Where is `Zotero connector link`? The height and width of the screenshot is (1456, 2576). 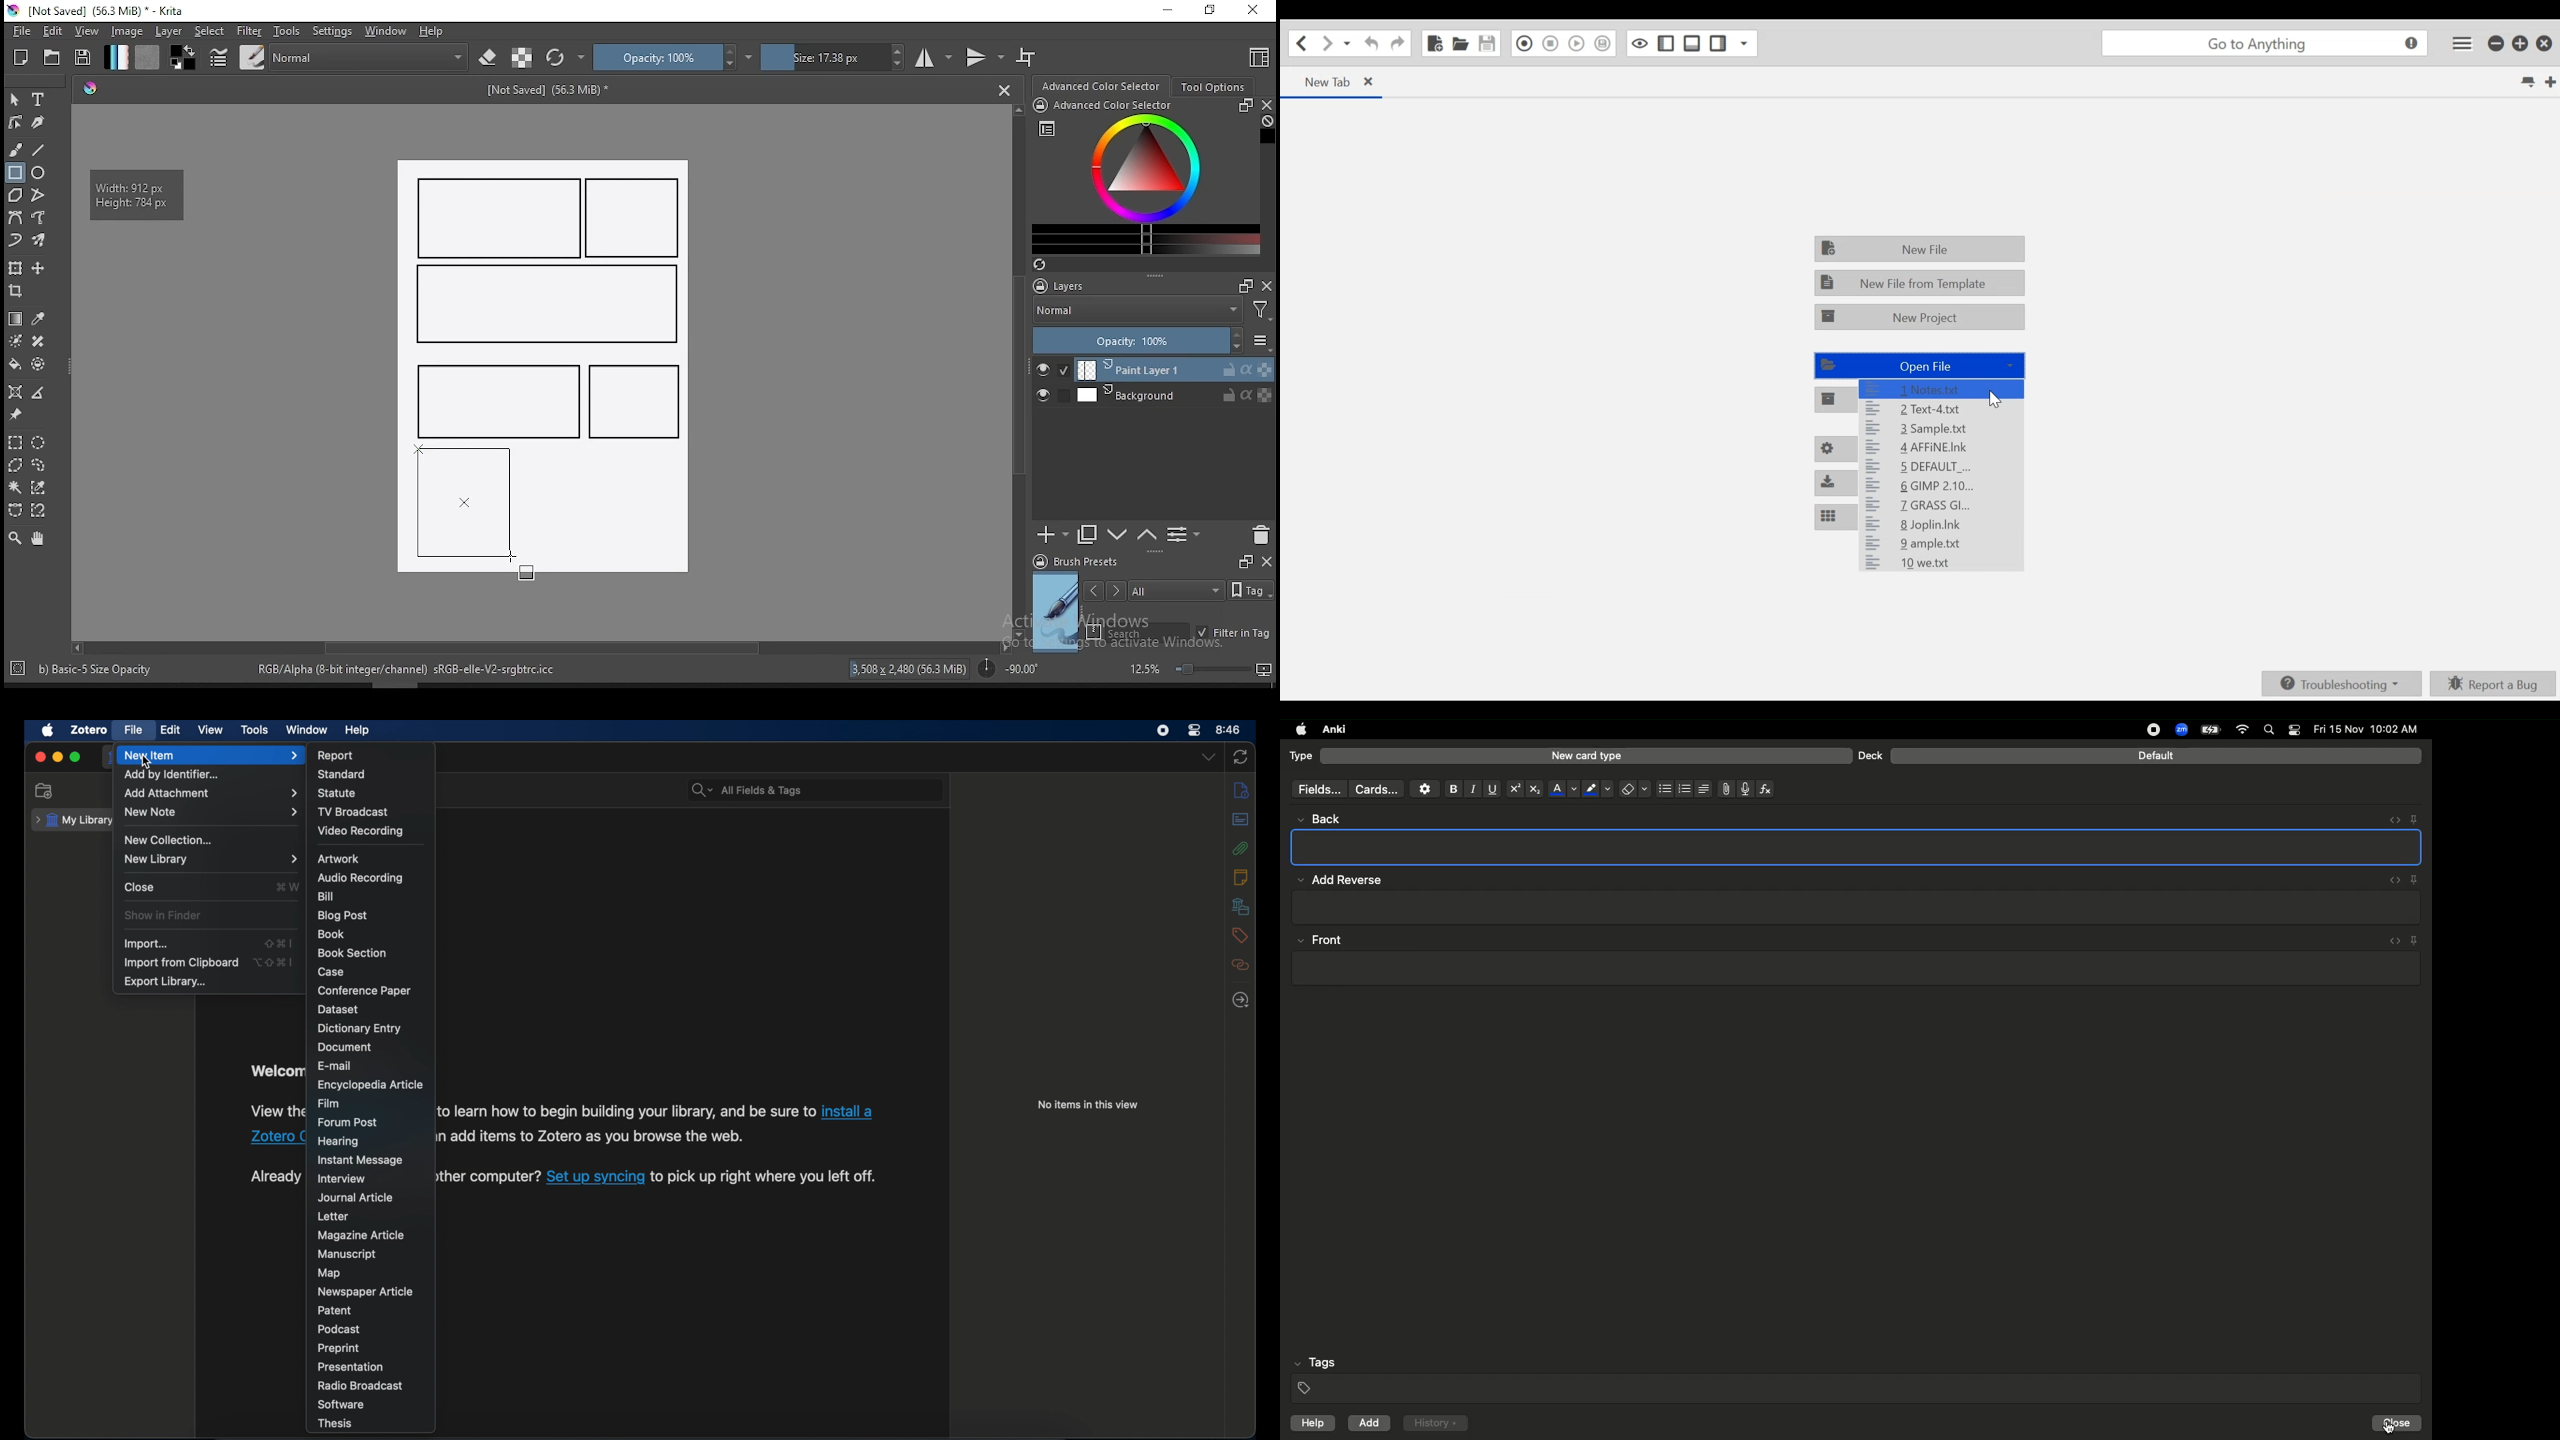
Zotero connector link is located at coordinates (851, 1111).